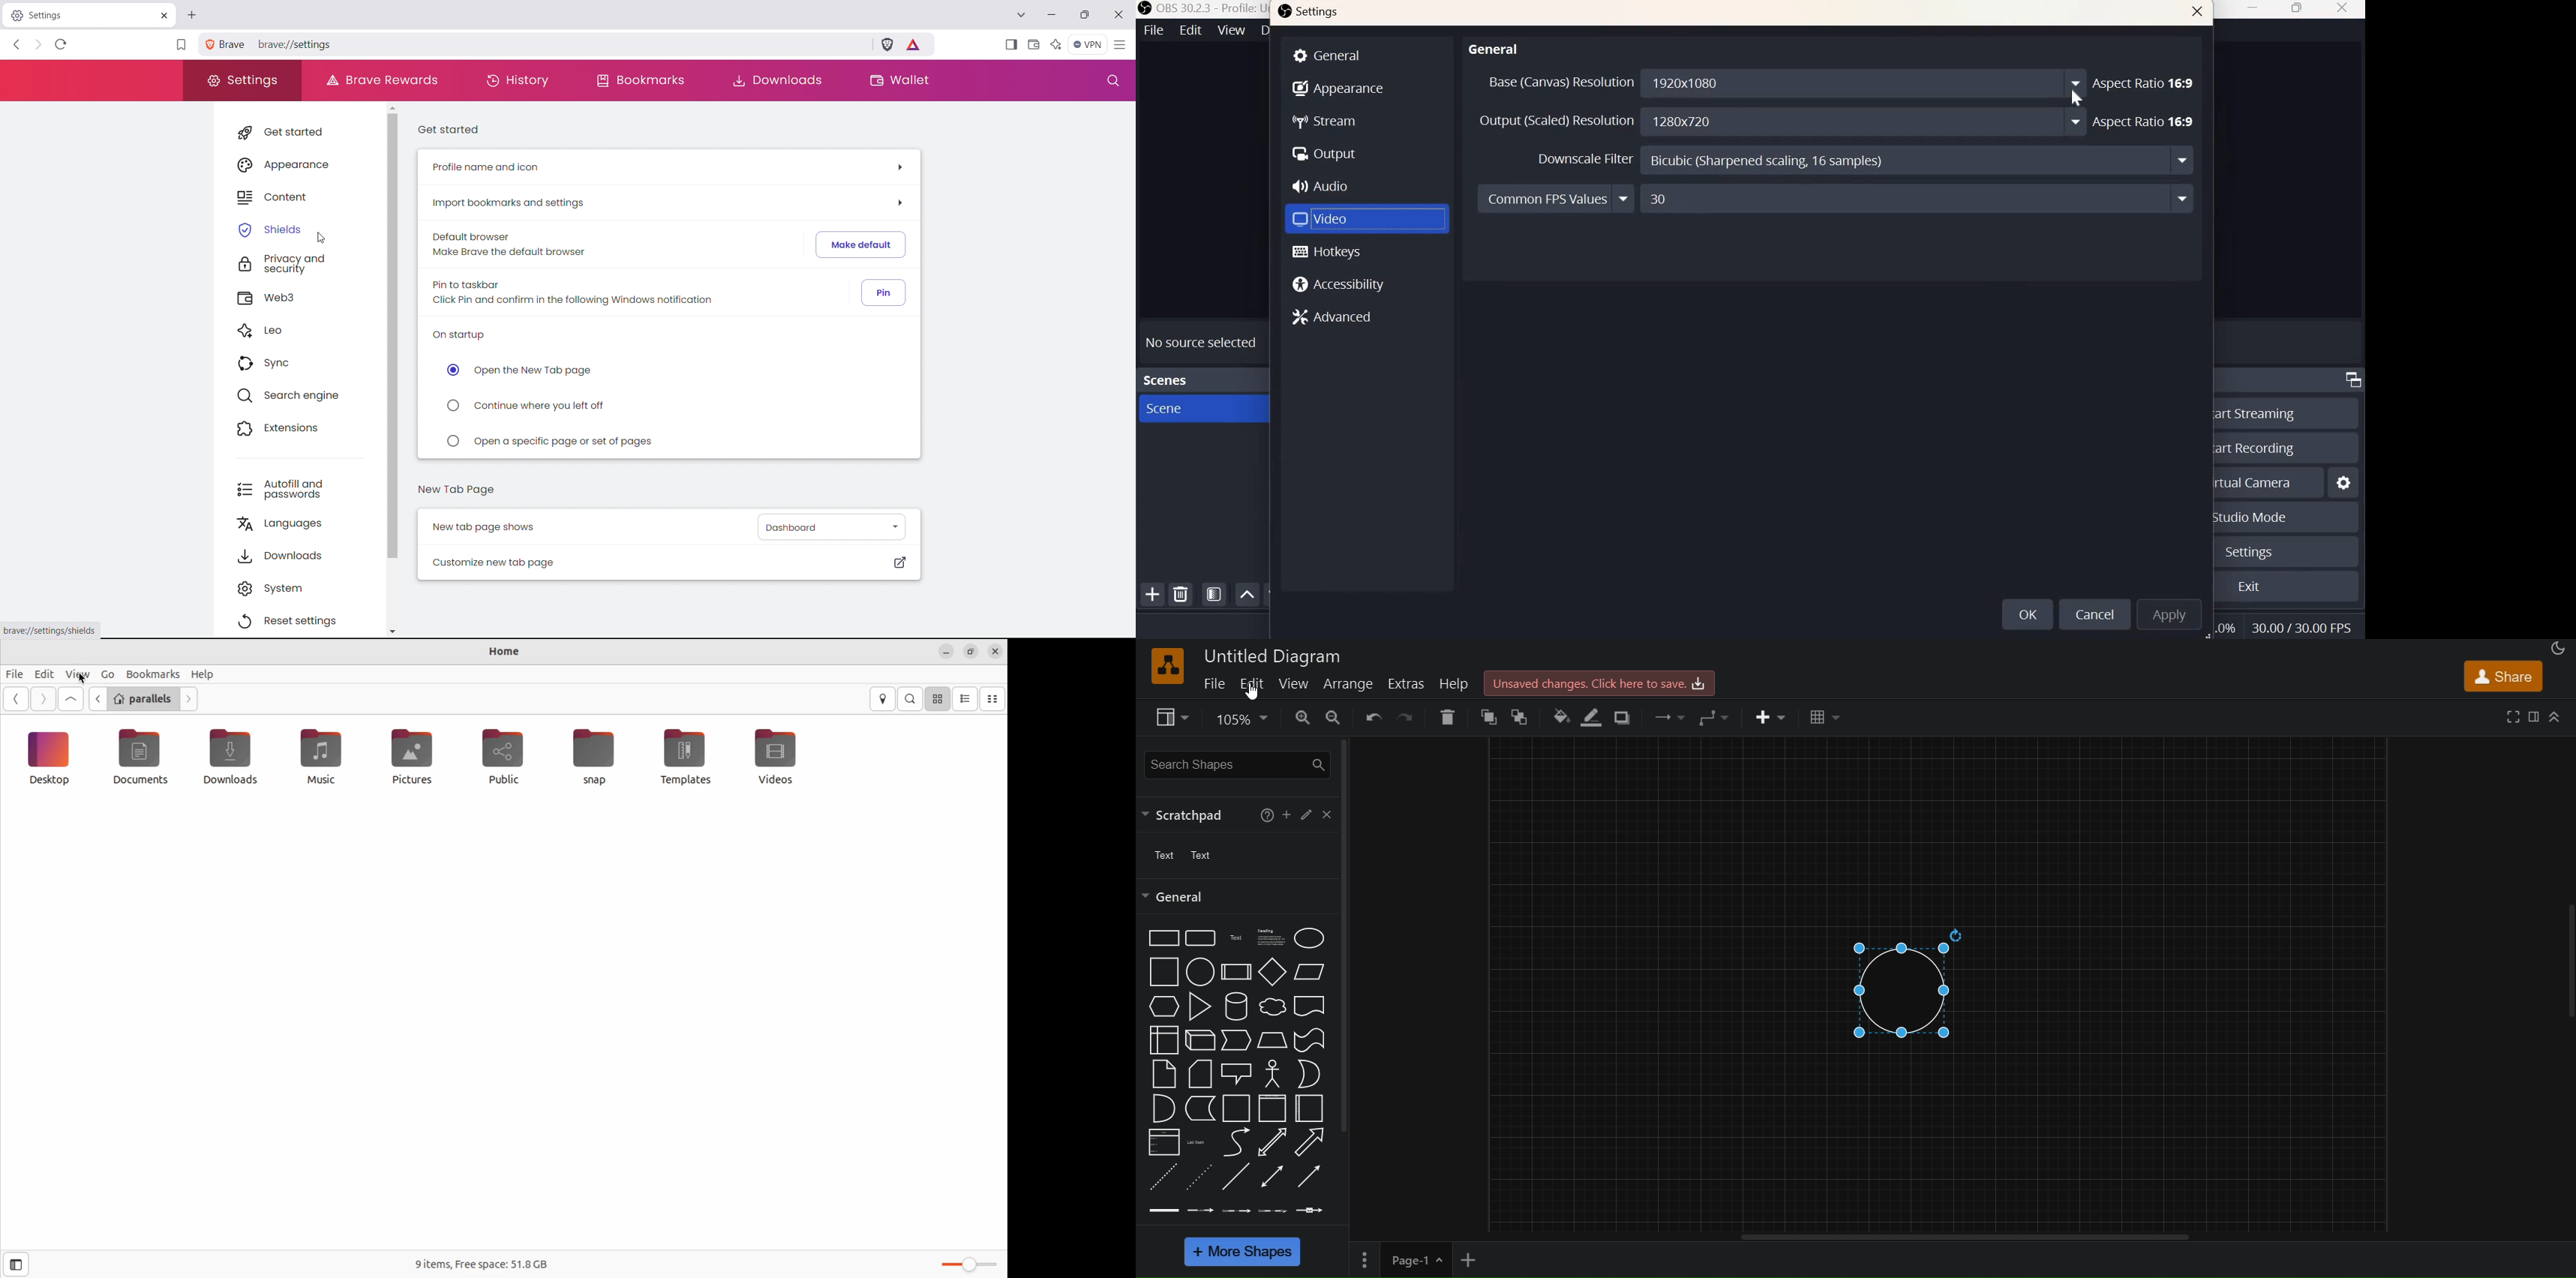 The width and height of the screenshot is (2576, 1288). I want to click on free spaces, so click(490, 1262).